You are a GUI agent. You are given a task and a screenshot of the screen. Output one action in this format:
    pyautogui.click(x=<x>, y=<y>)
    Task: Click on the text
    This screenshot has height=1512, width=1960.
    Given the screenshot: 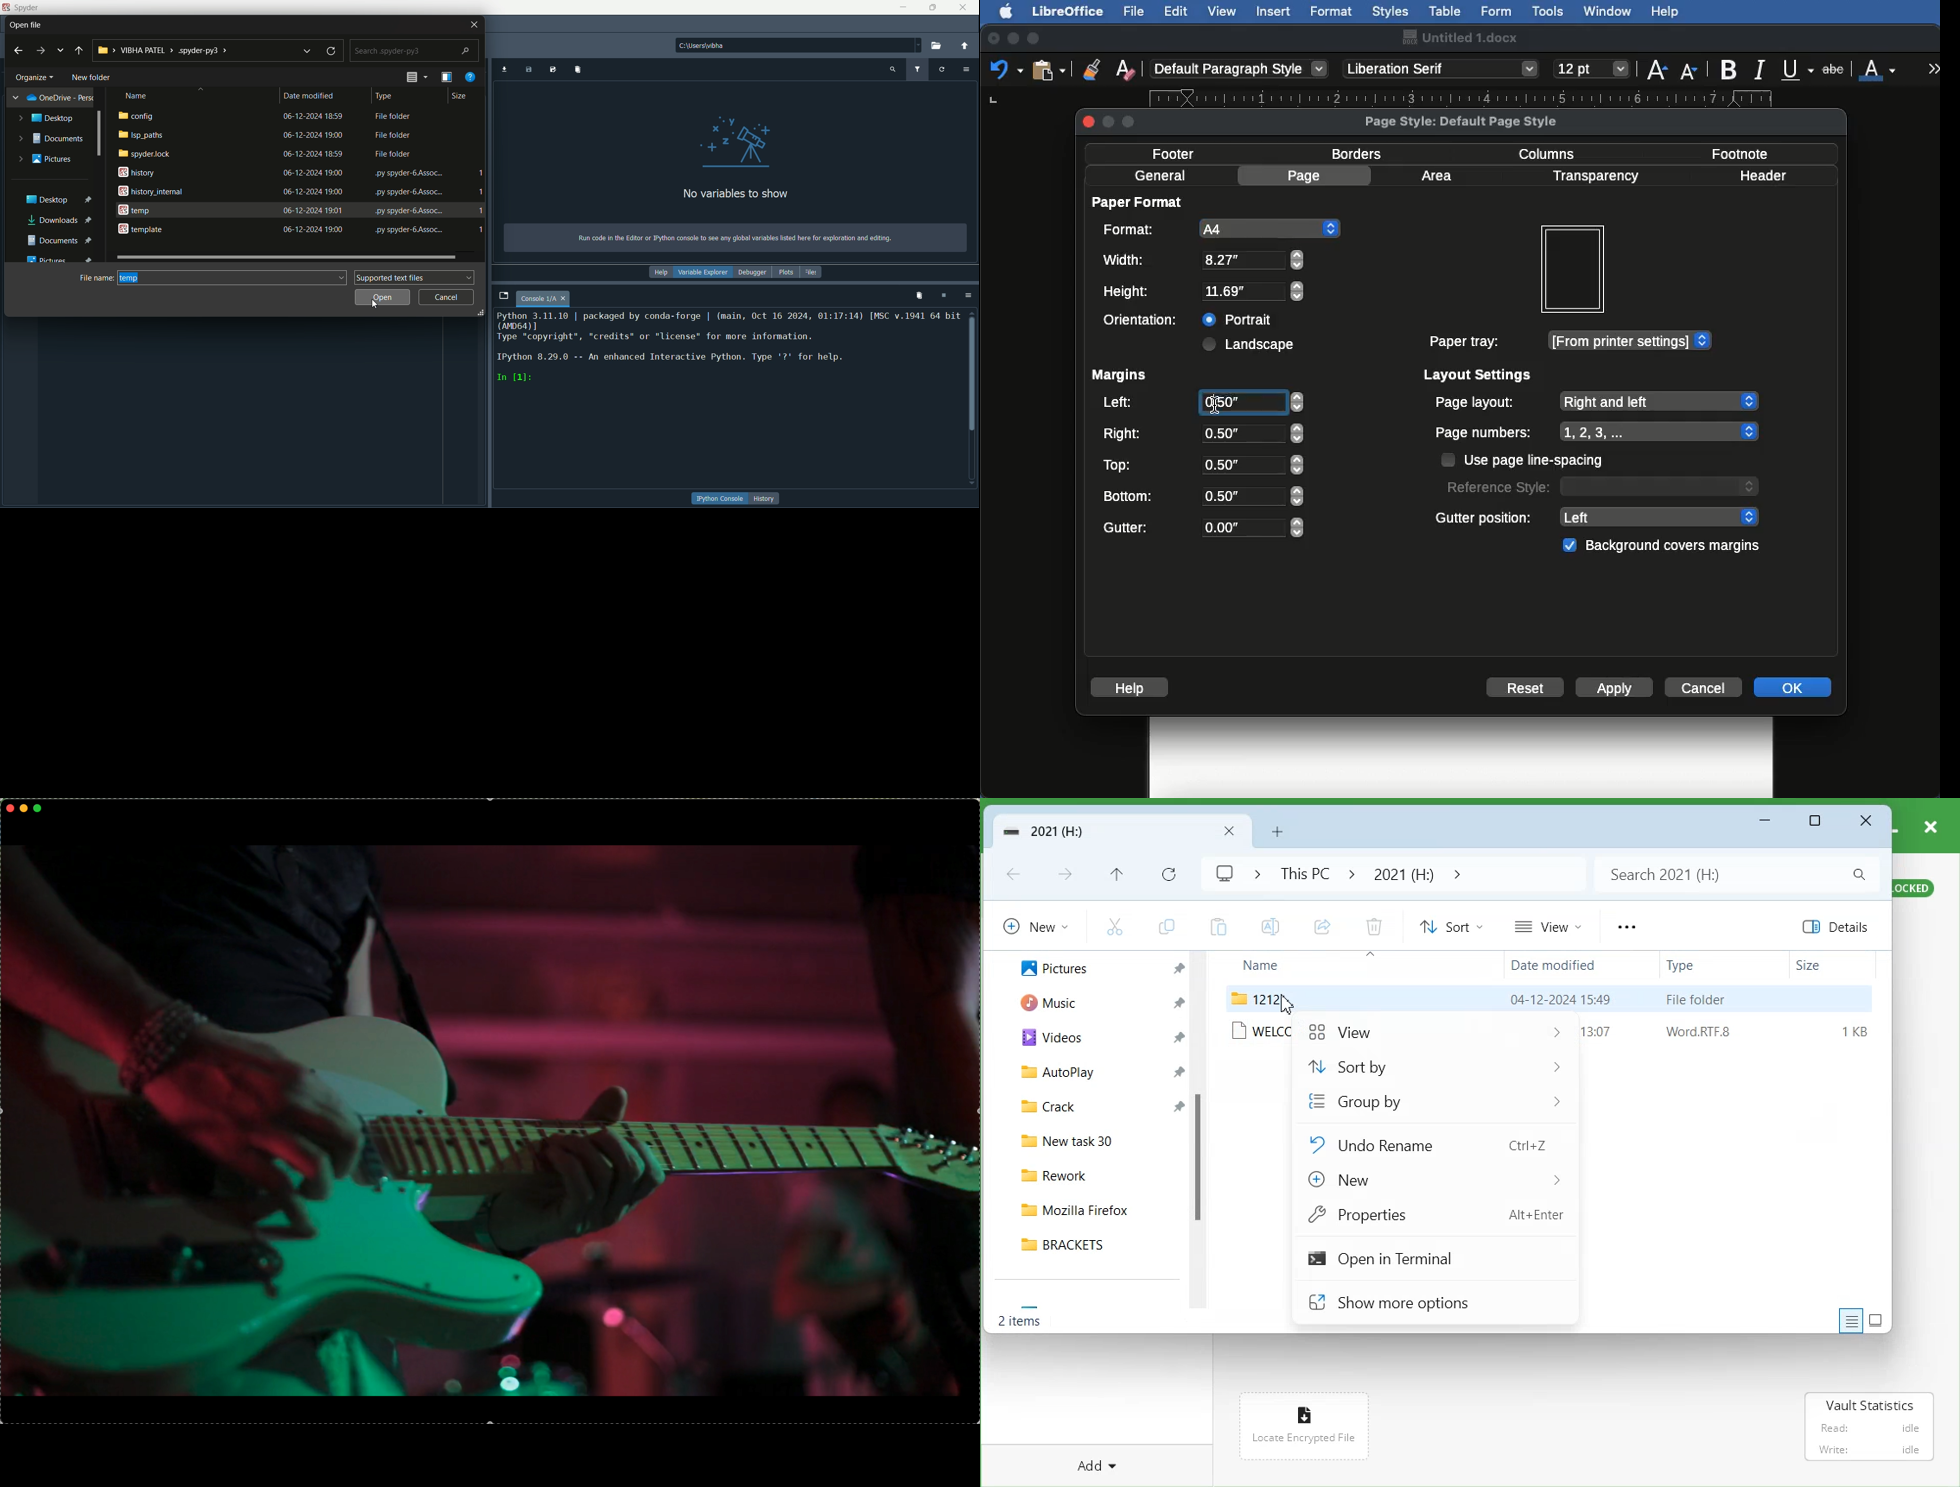 What is the action you would take?
    pyautogui.click(x=738, y=195)
    